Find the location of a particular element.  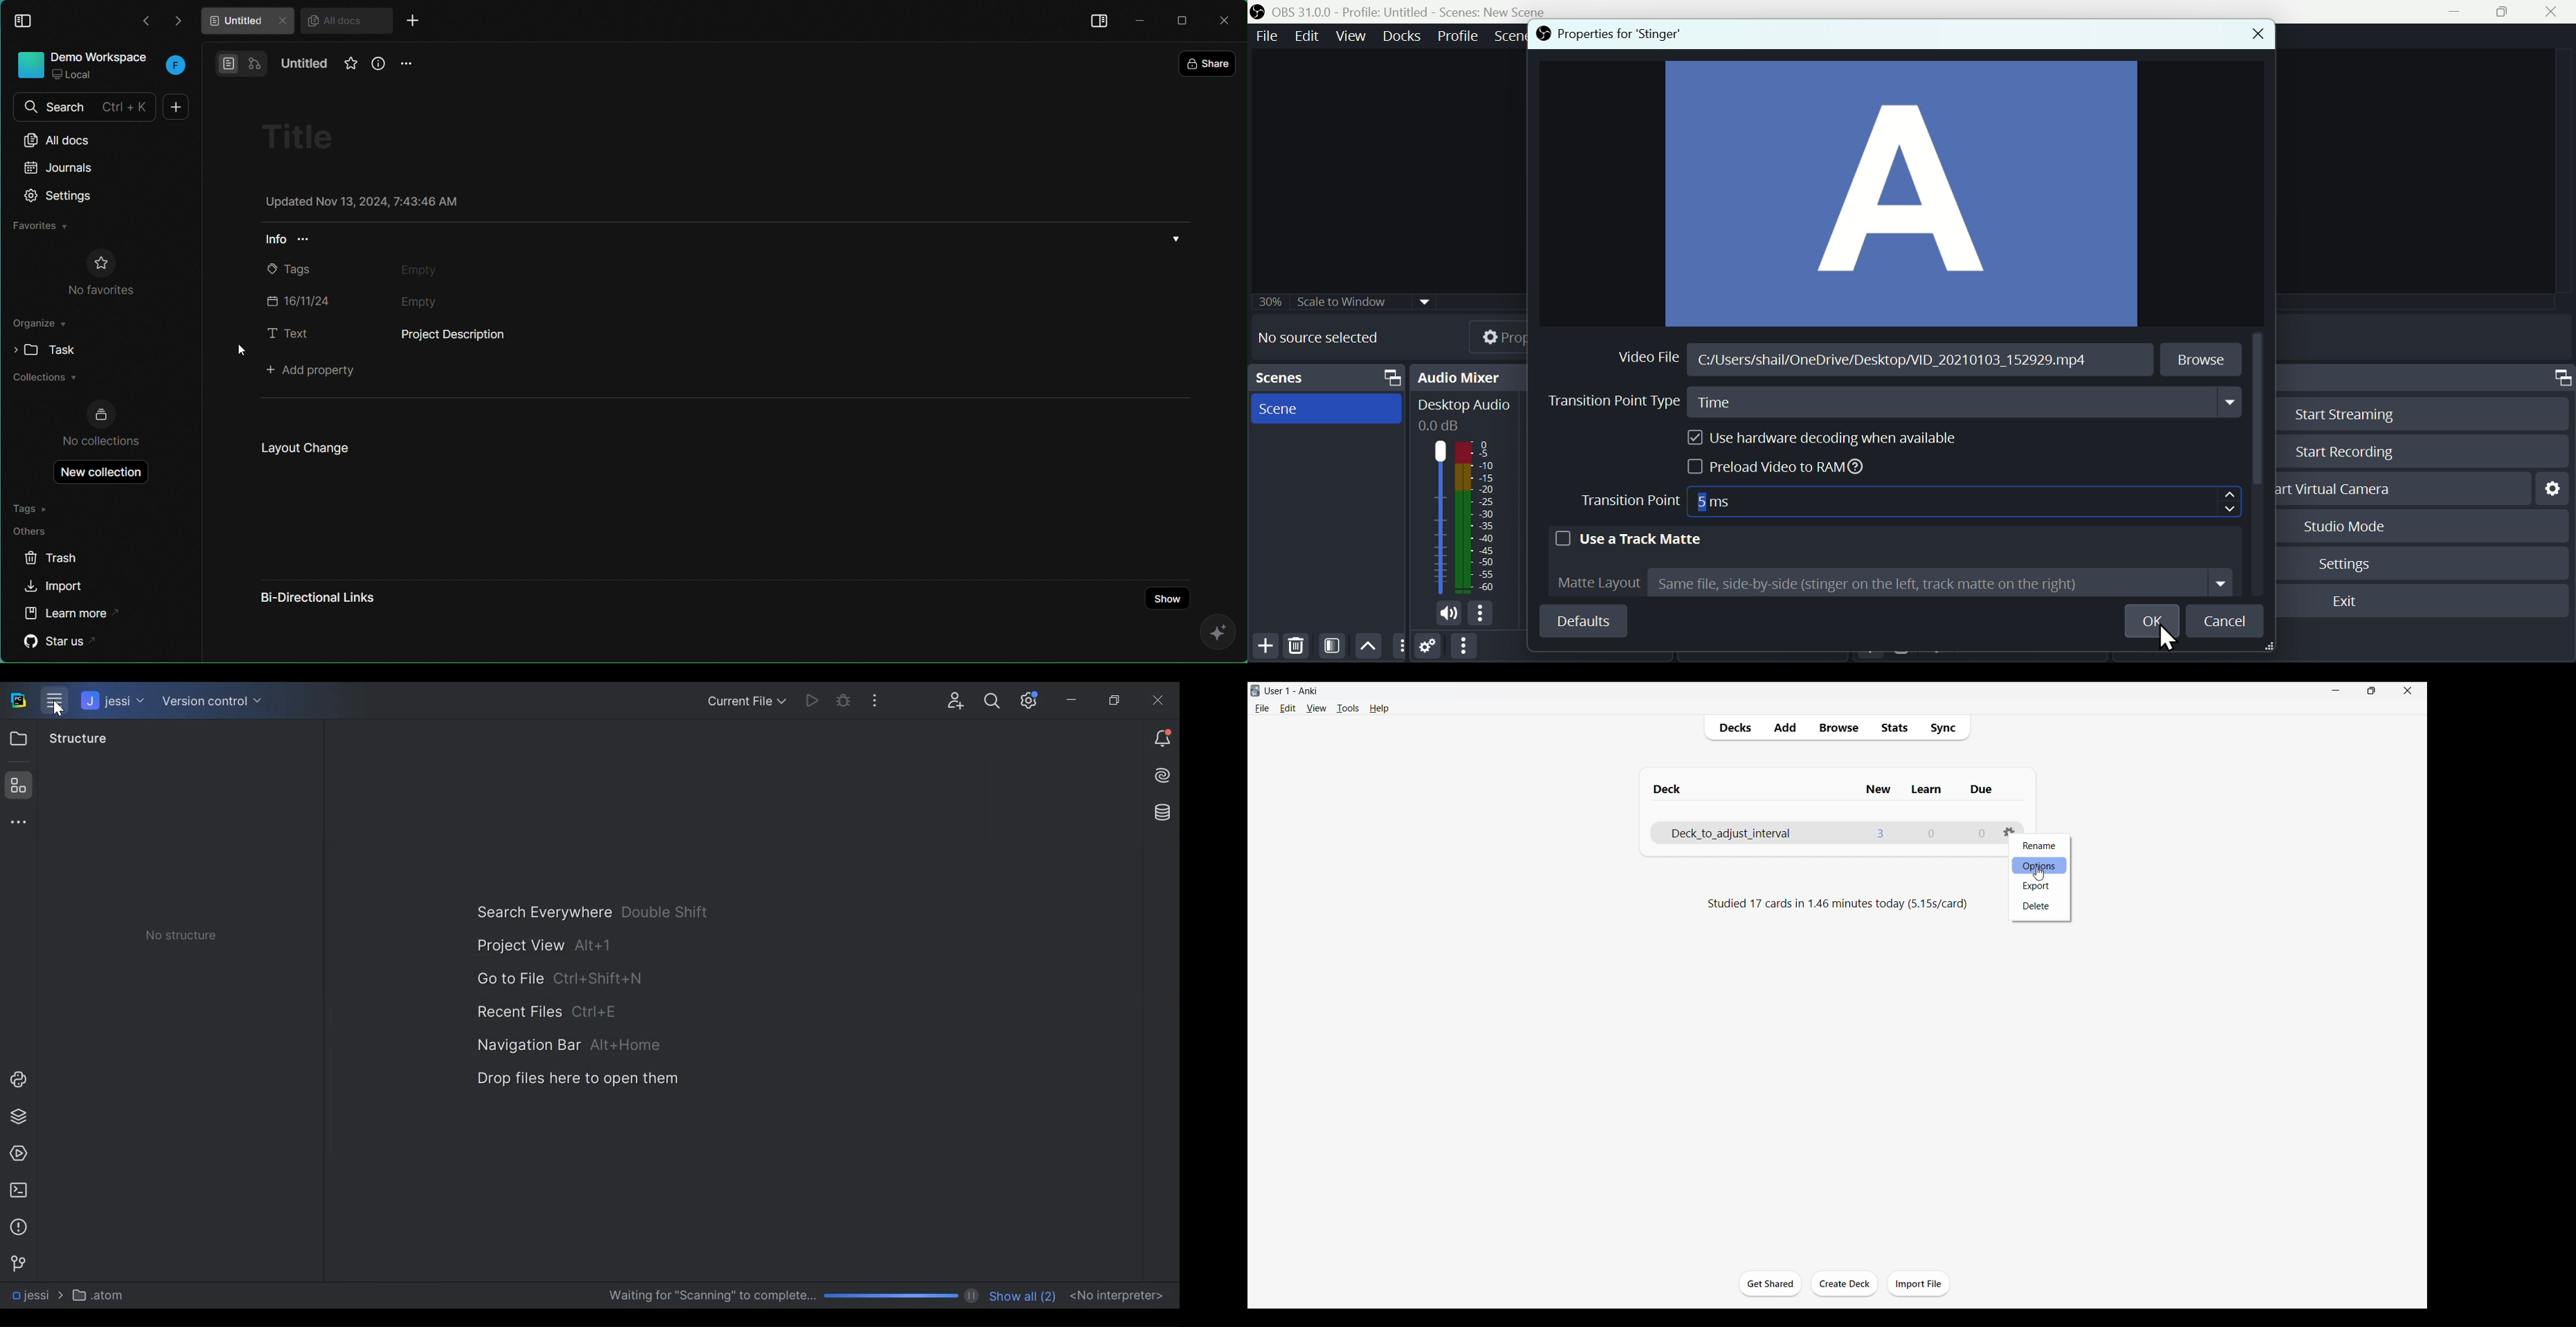

Properties is located at coordinates (1486, 335).